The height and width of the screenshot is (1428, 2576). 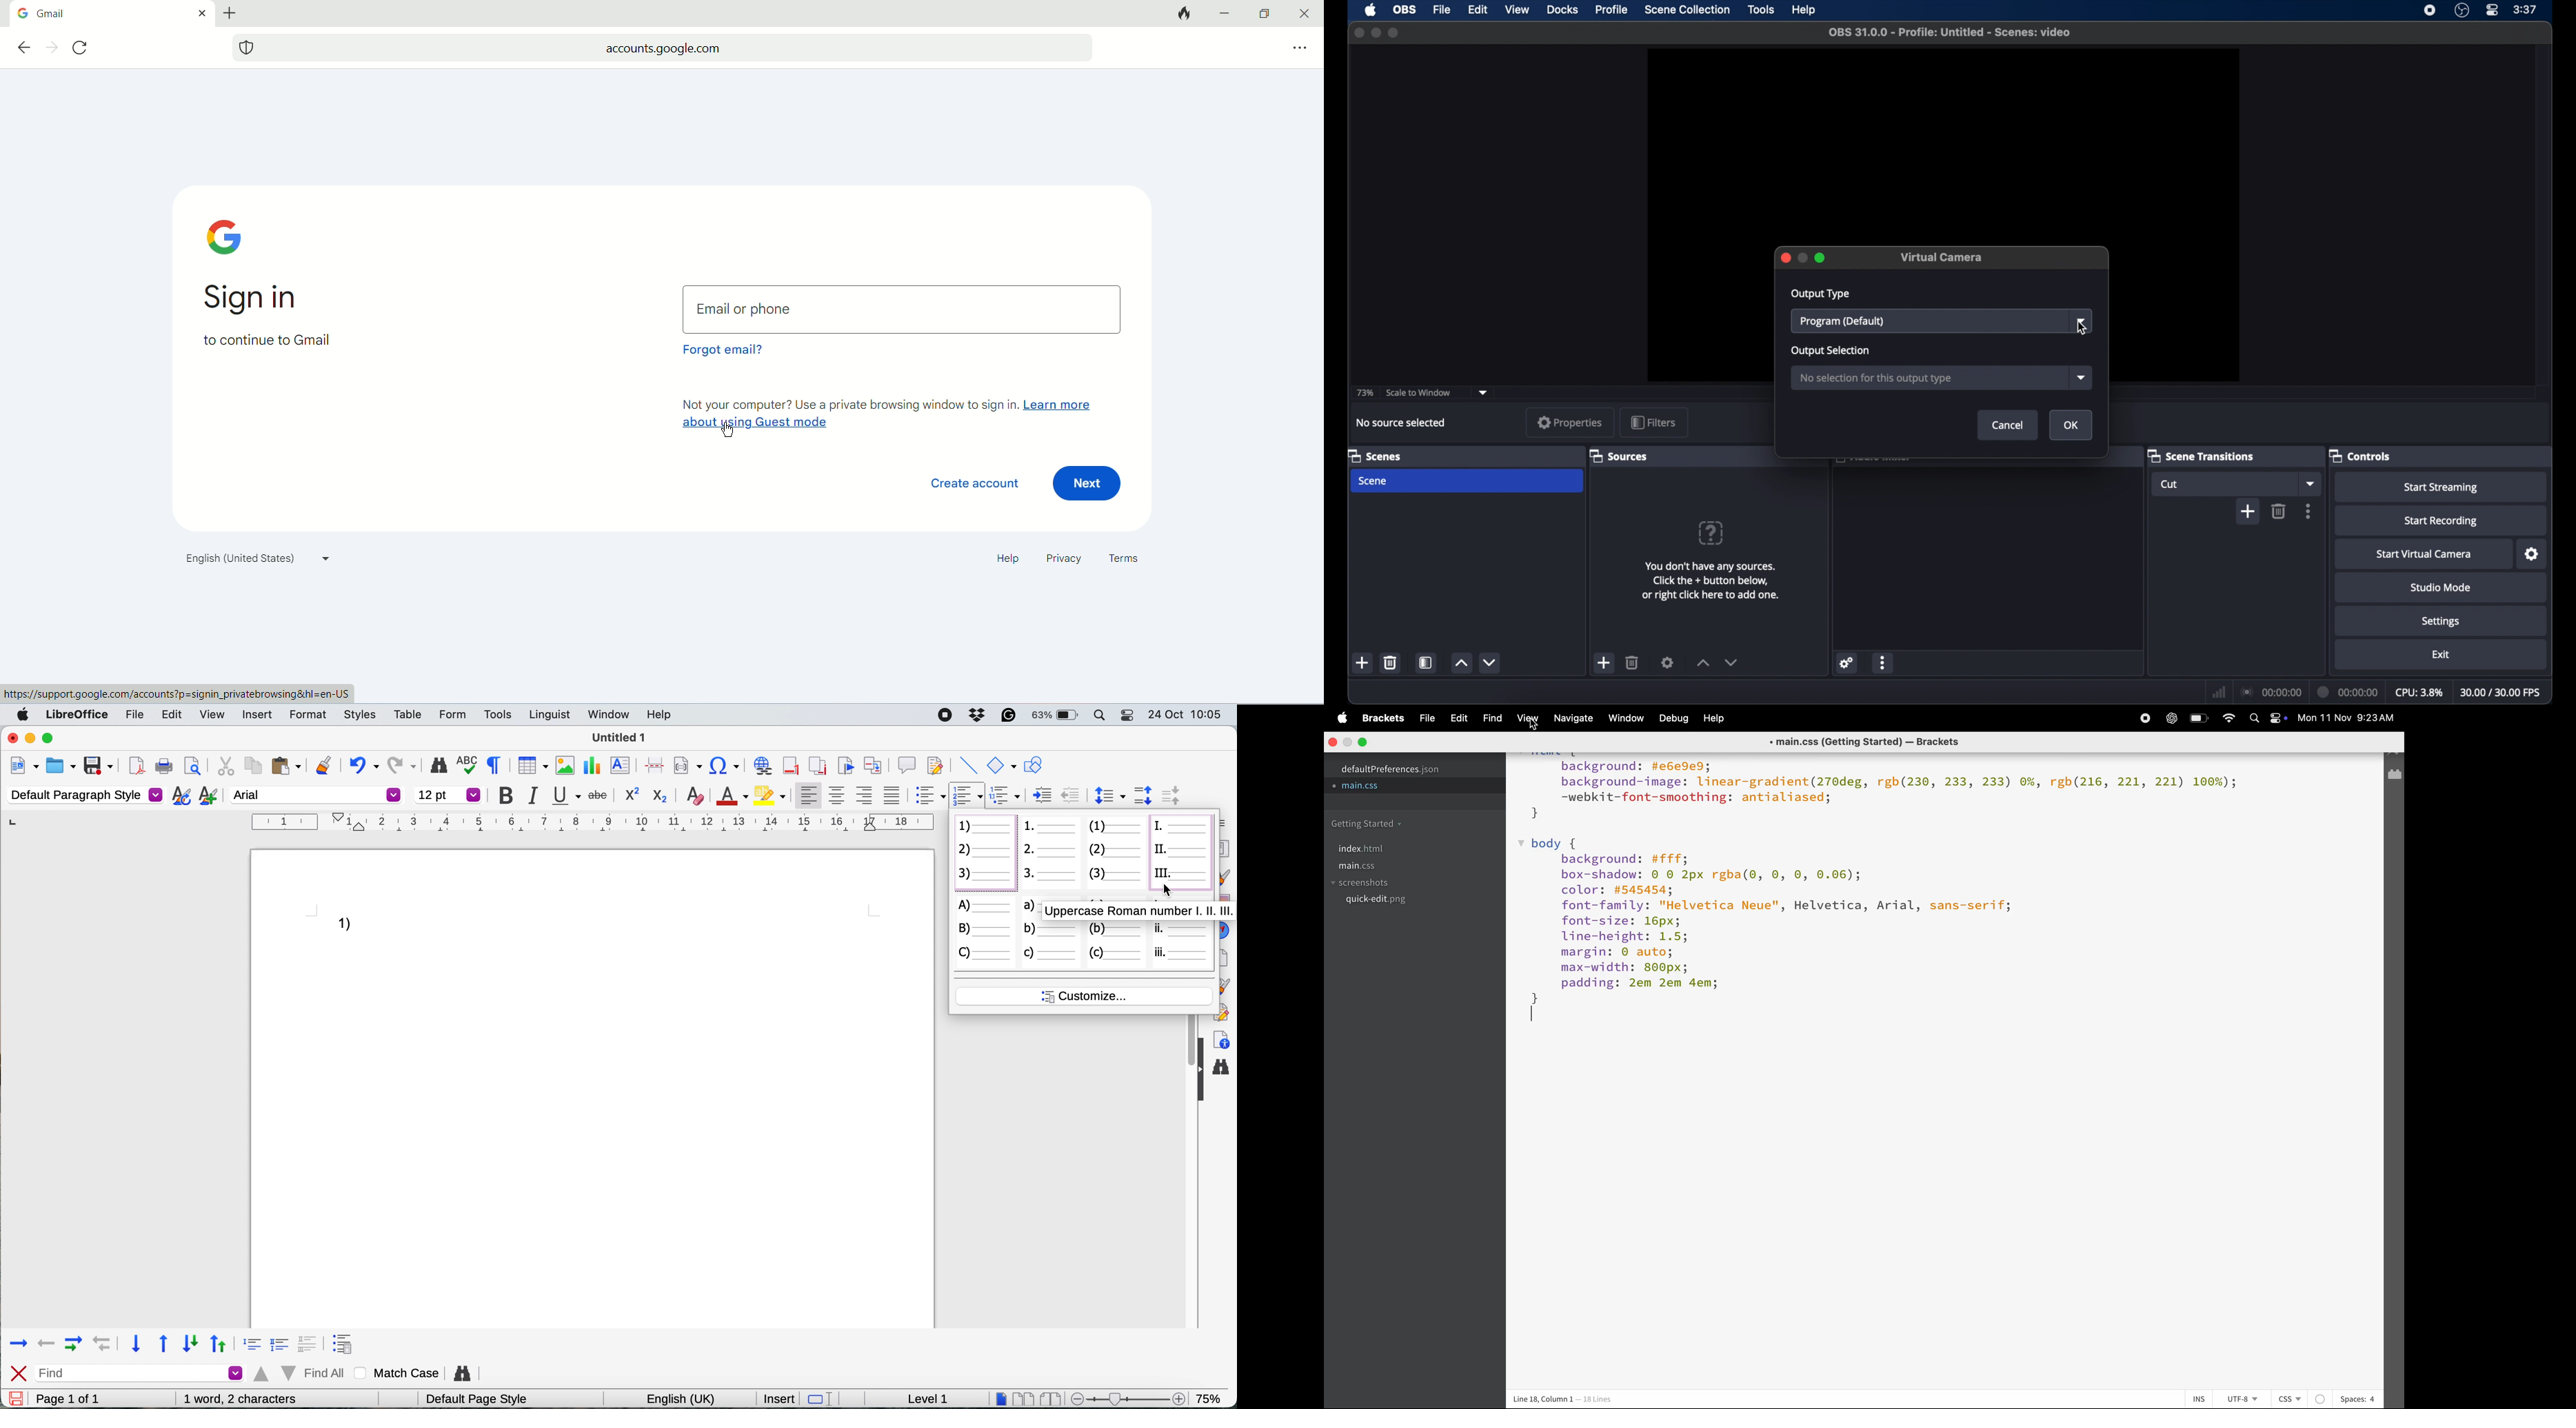 What do you see at coordinates (1614, 9) in the screenshot?
I see `profile` at bounding box center [1614, 9].